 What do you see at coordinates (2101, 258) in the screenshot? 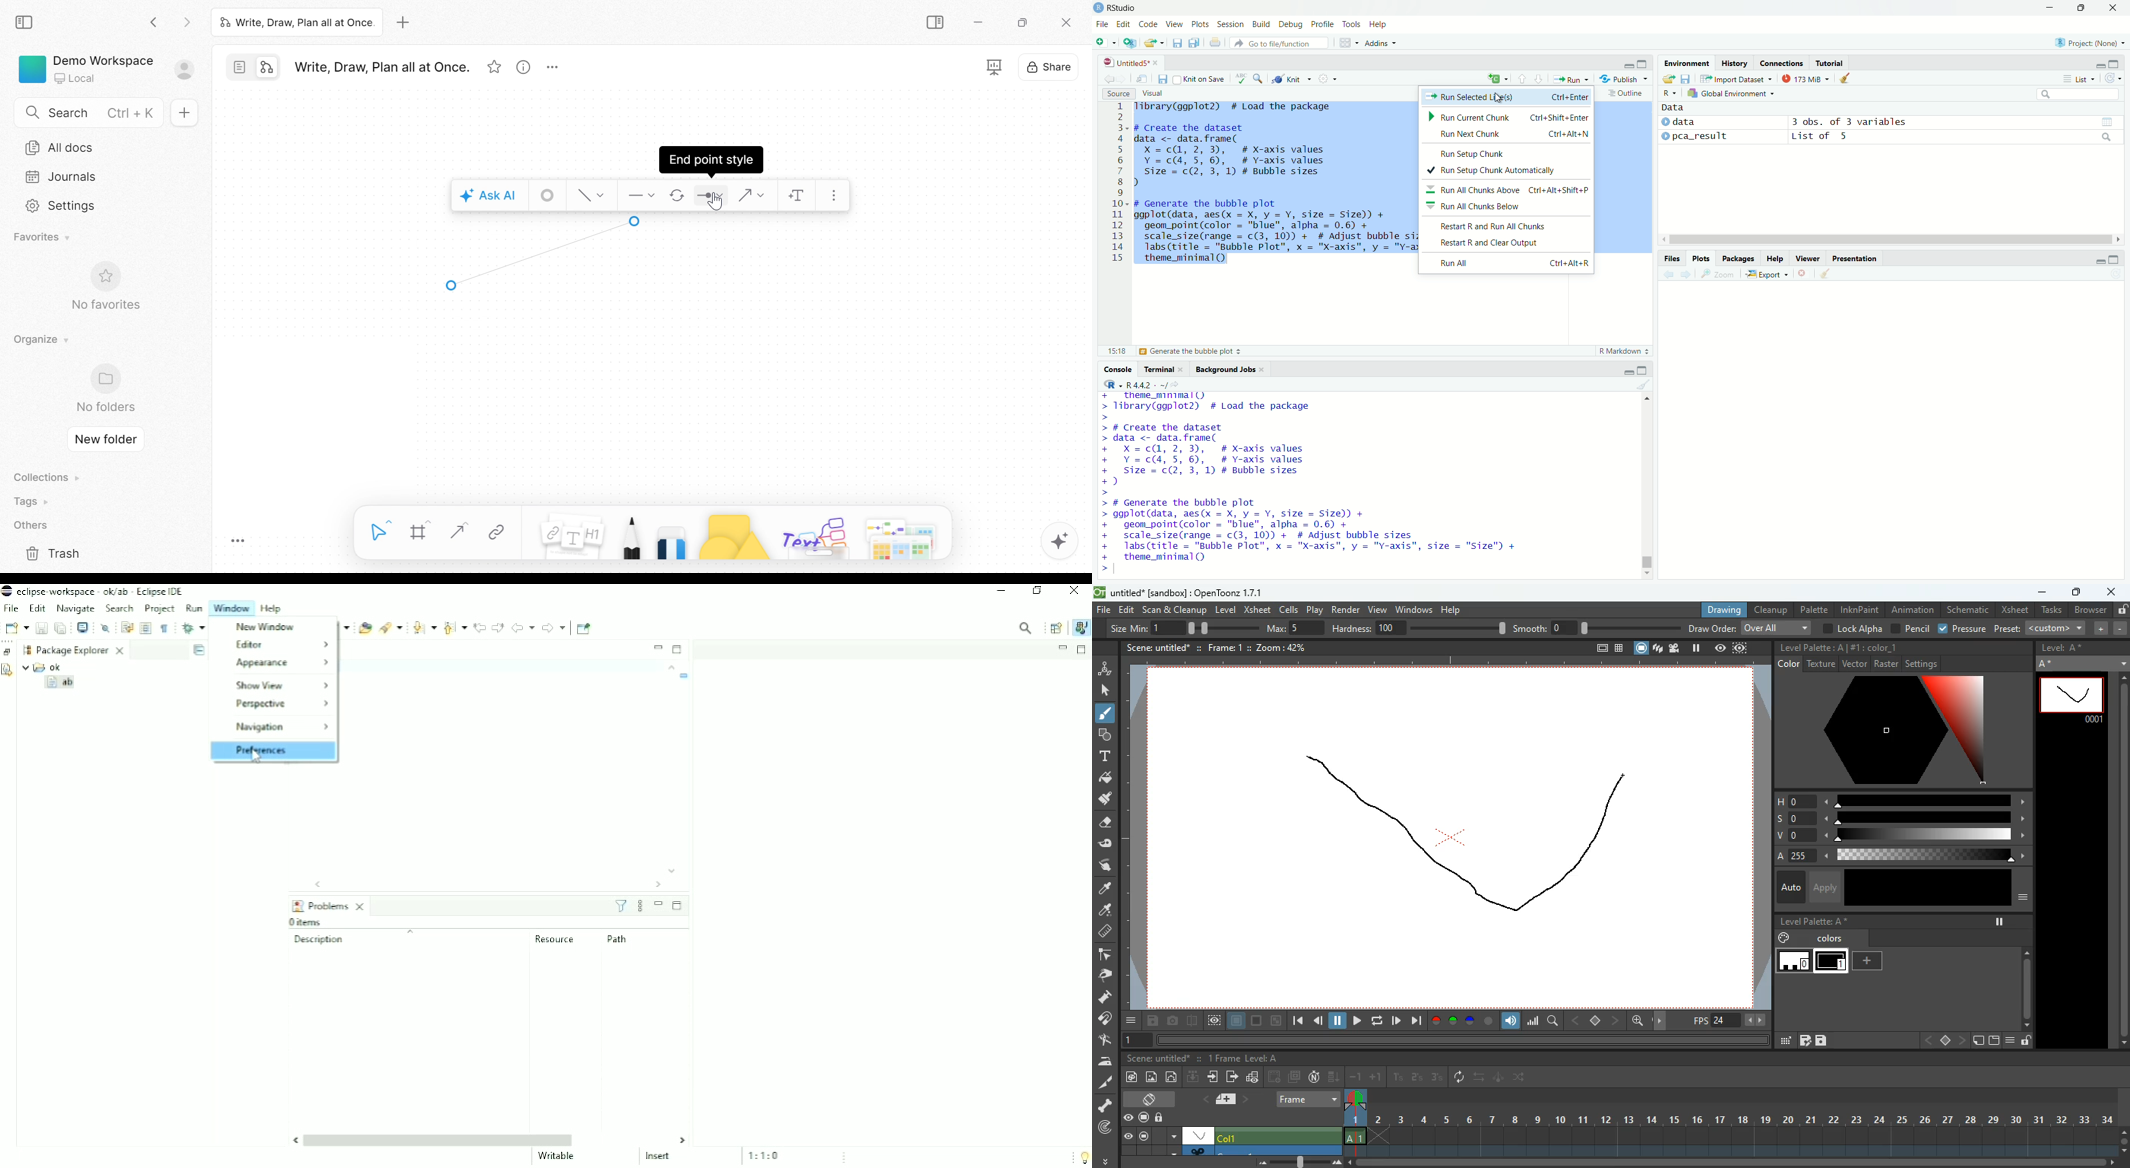
I see `minimize` at bounding box center [2101, 258].